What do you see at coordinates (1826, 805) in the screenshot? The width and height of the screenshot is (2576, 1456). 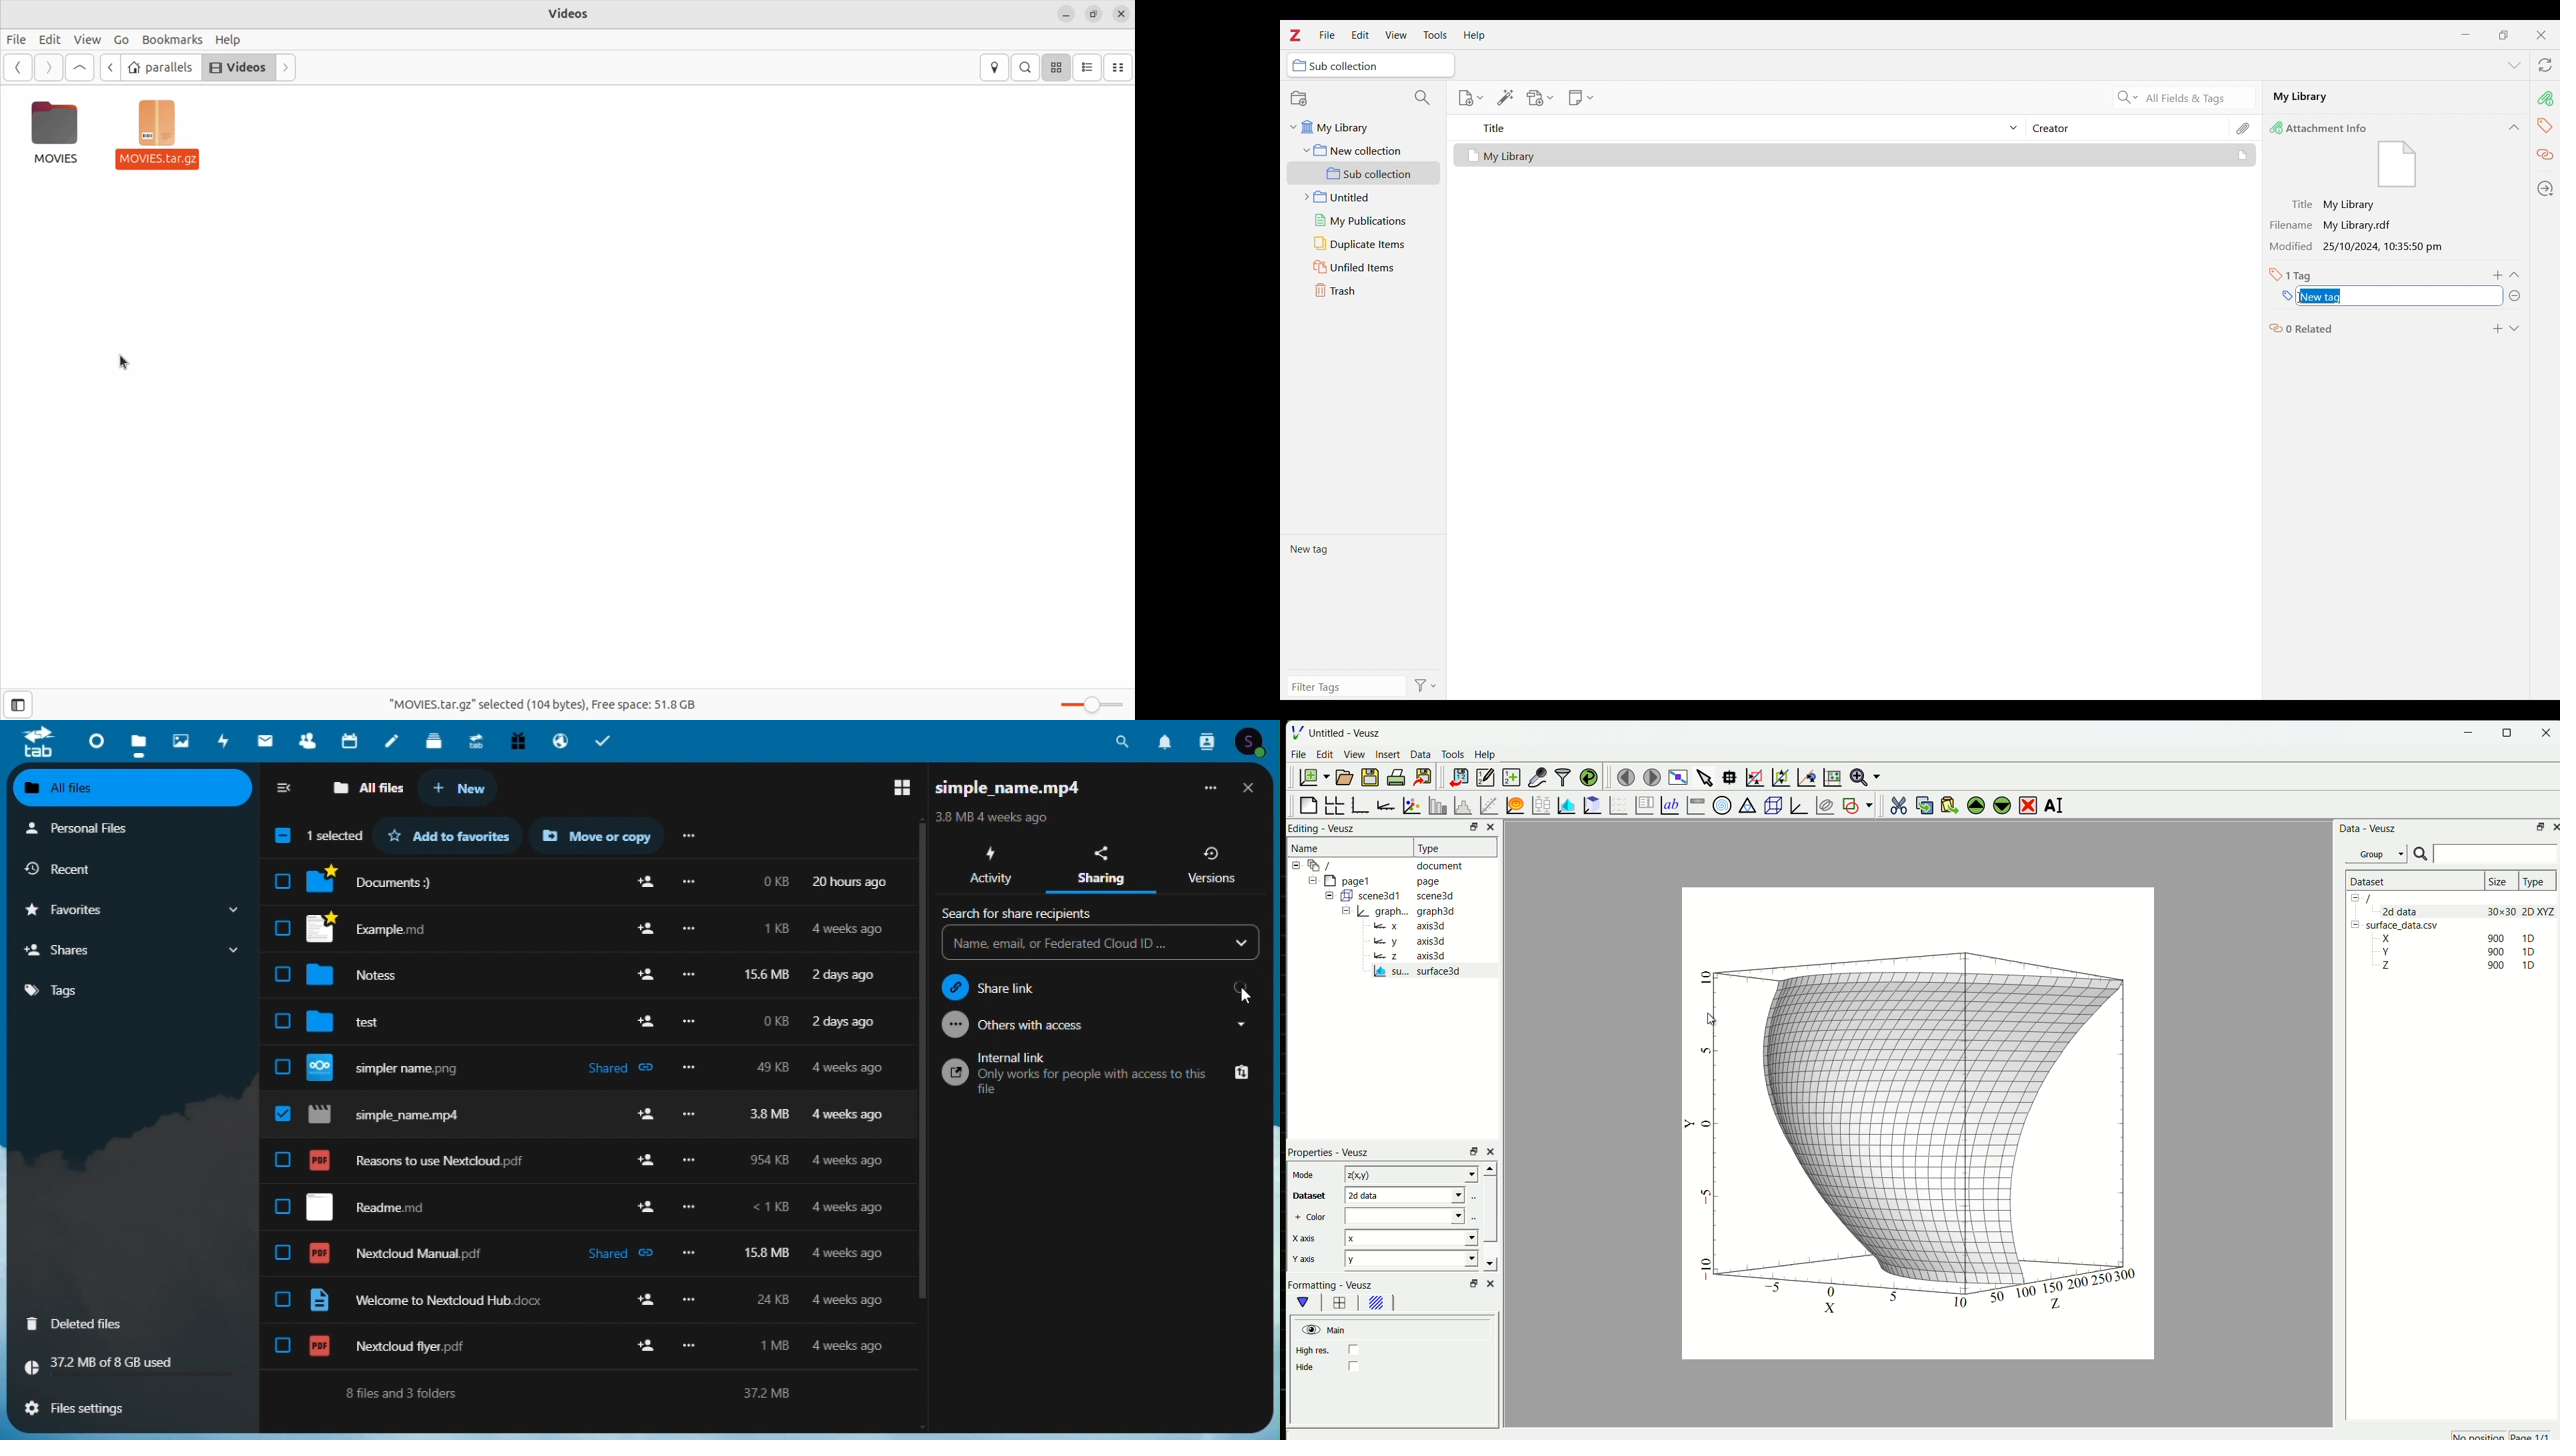 I see `plot covariance ellipses ` at bounding box center [1826, 805].